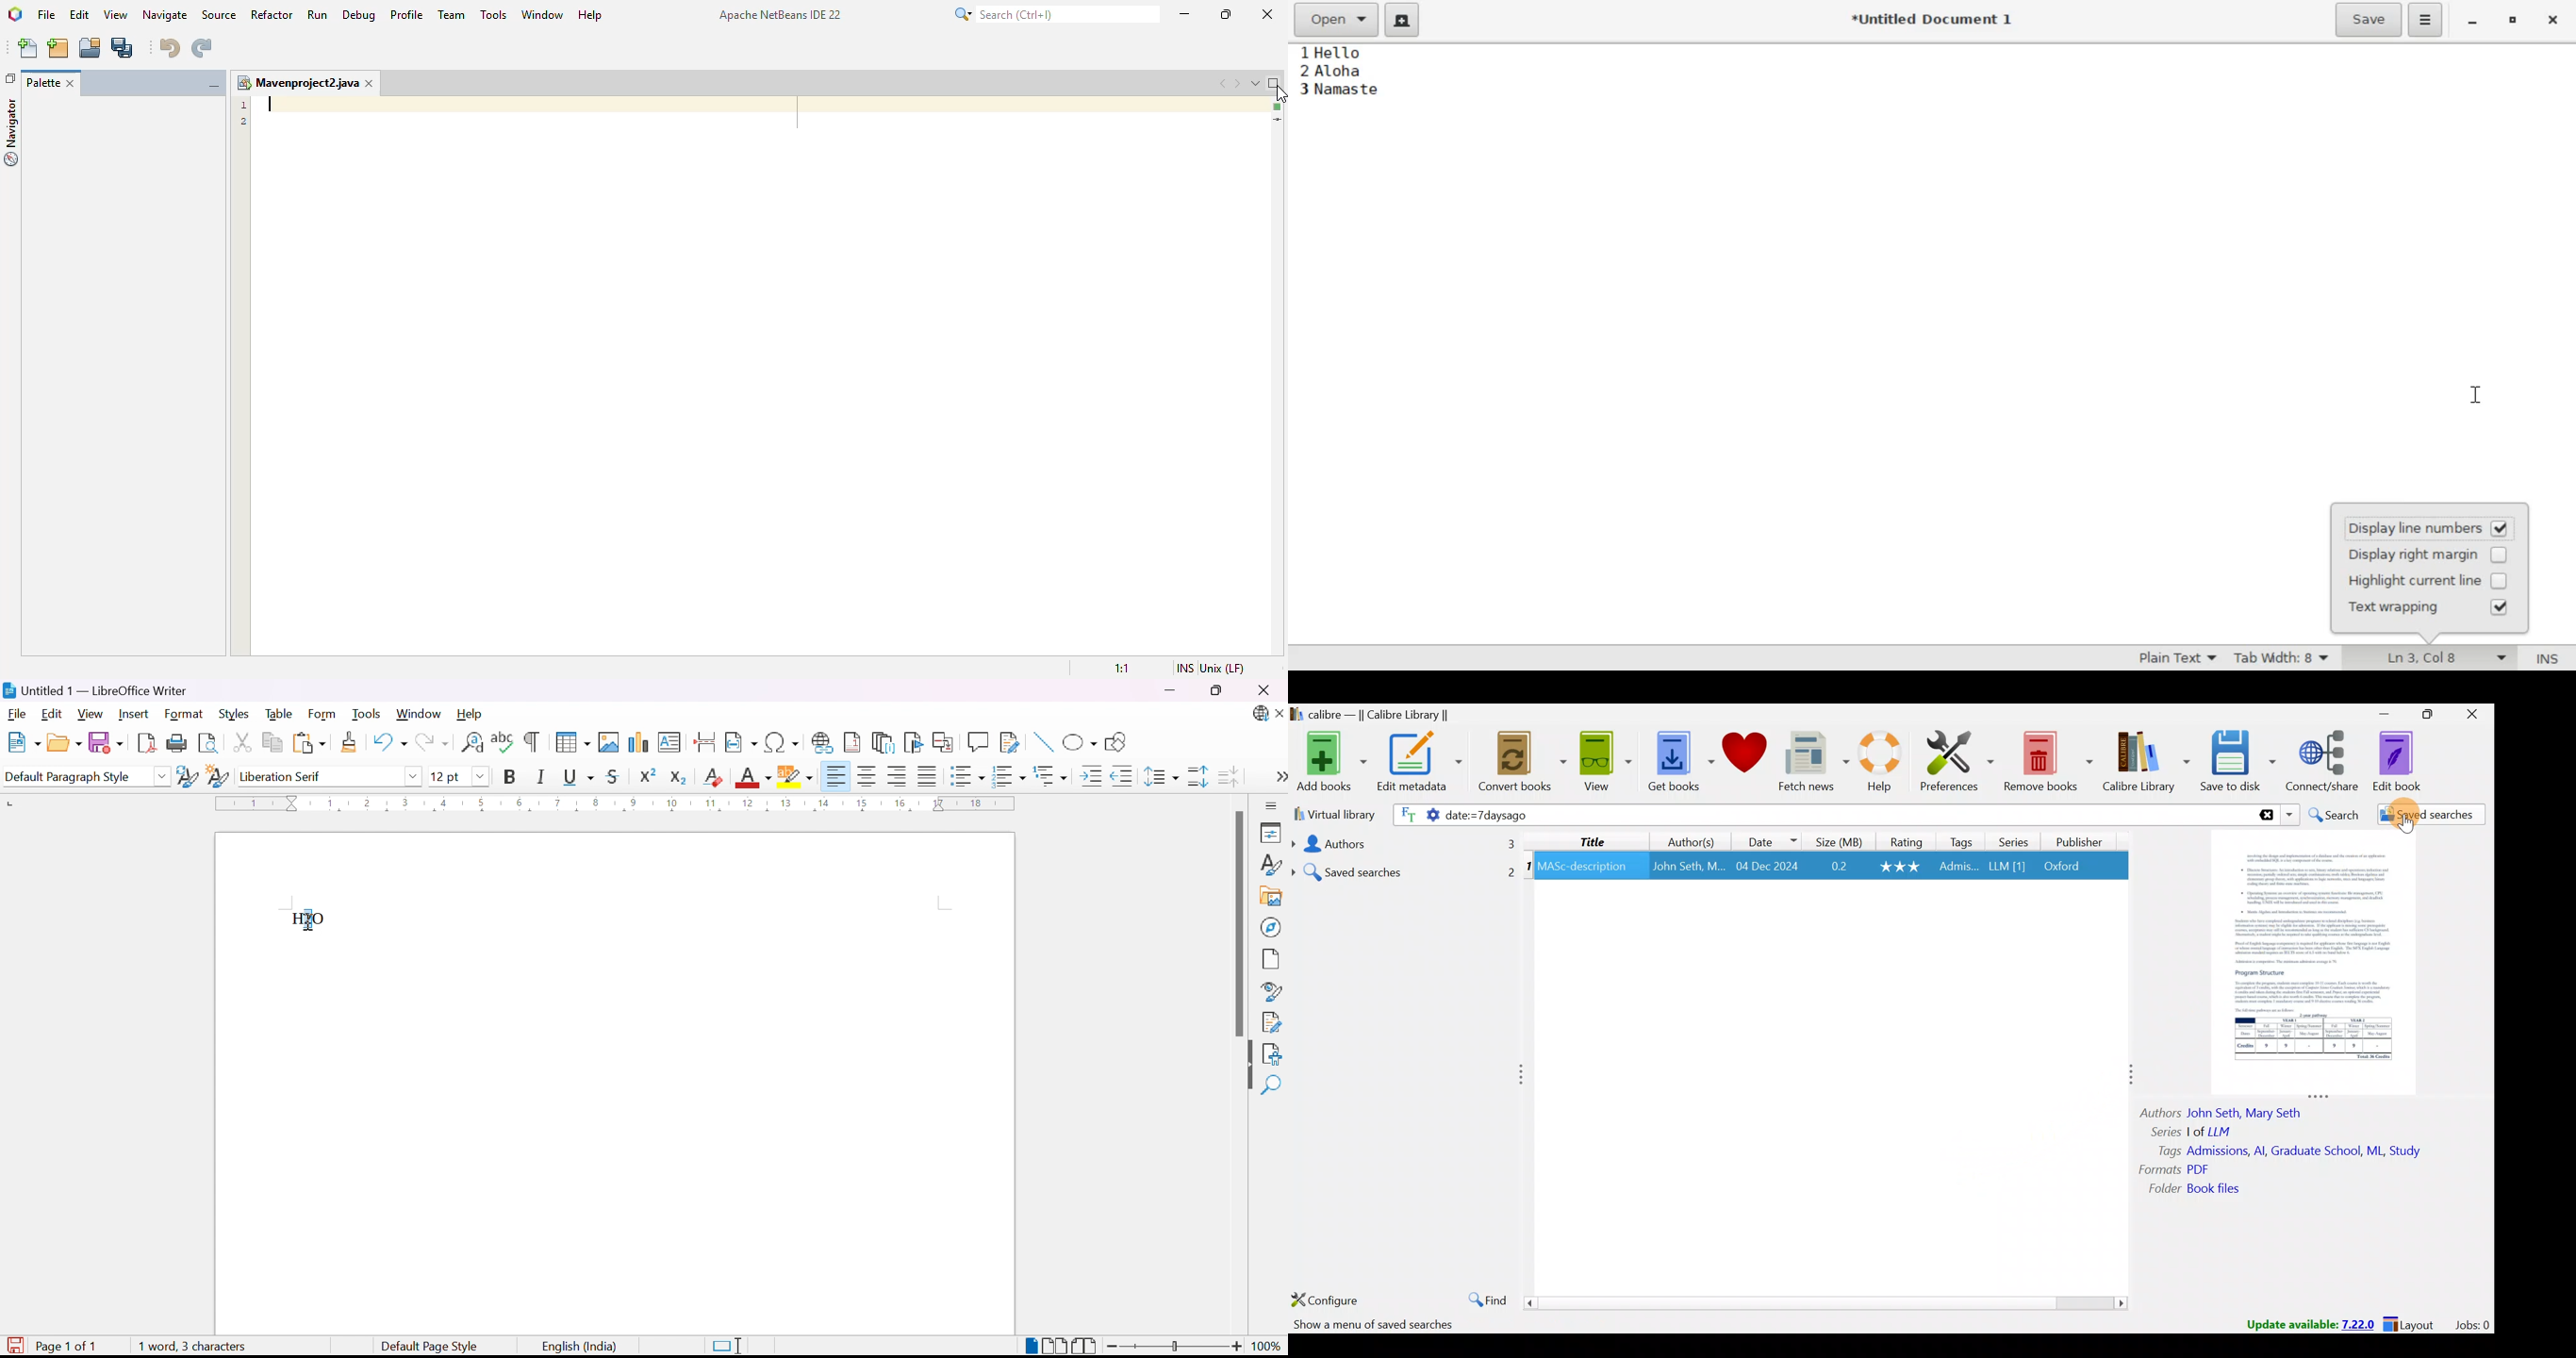  Describe the element at coordinates (510, 776) in the screenshot. I see `Bold` at that location.